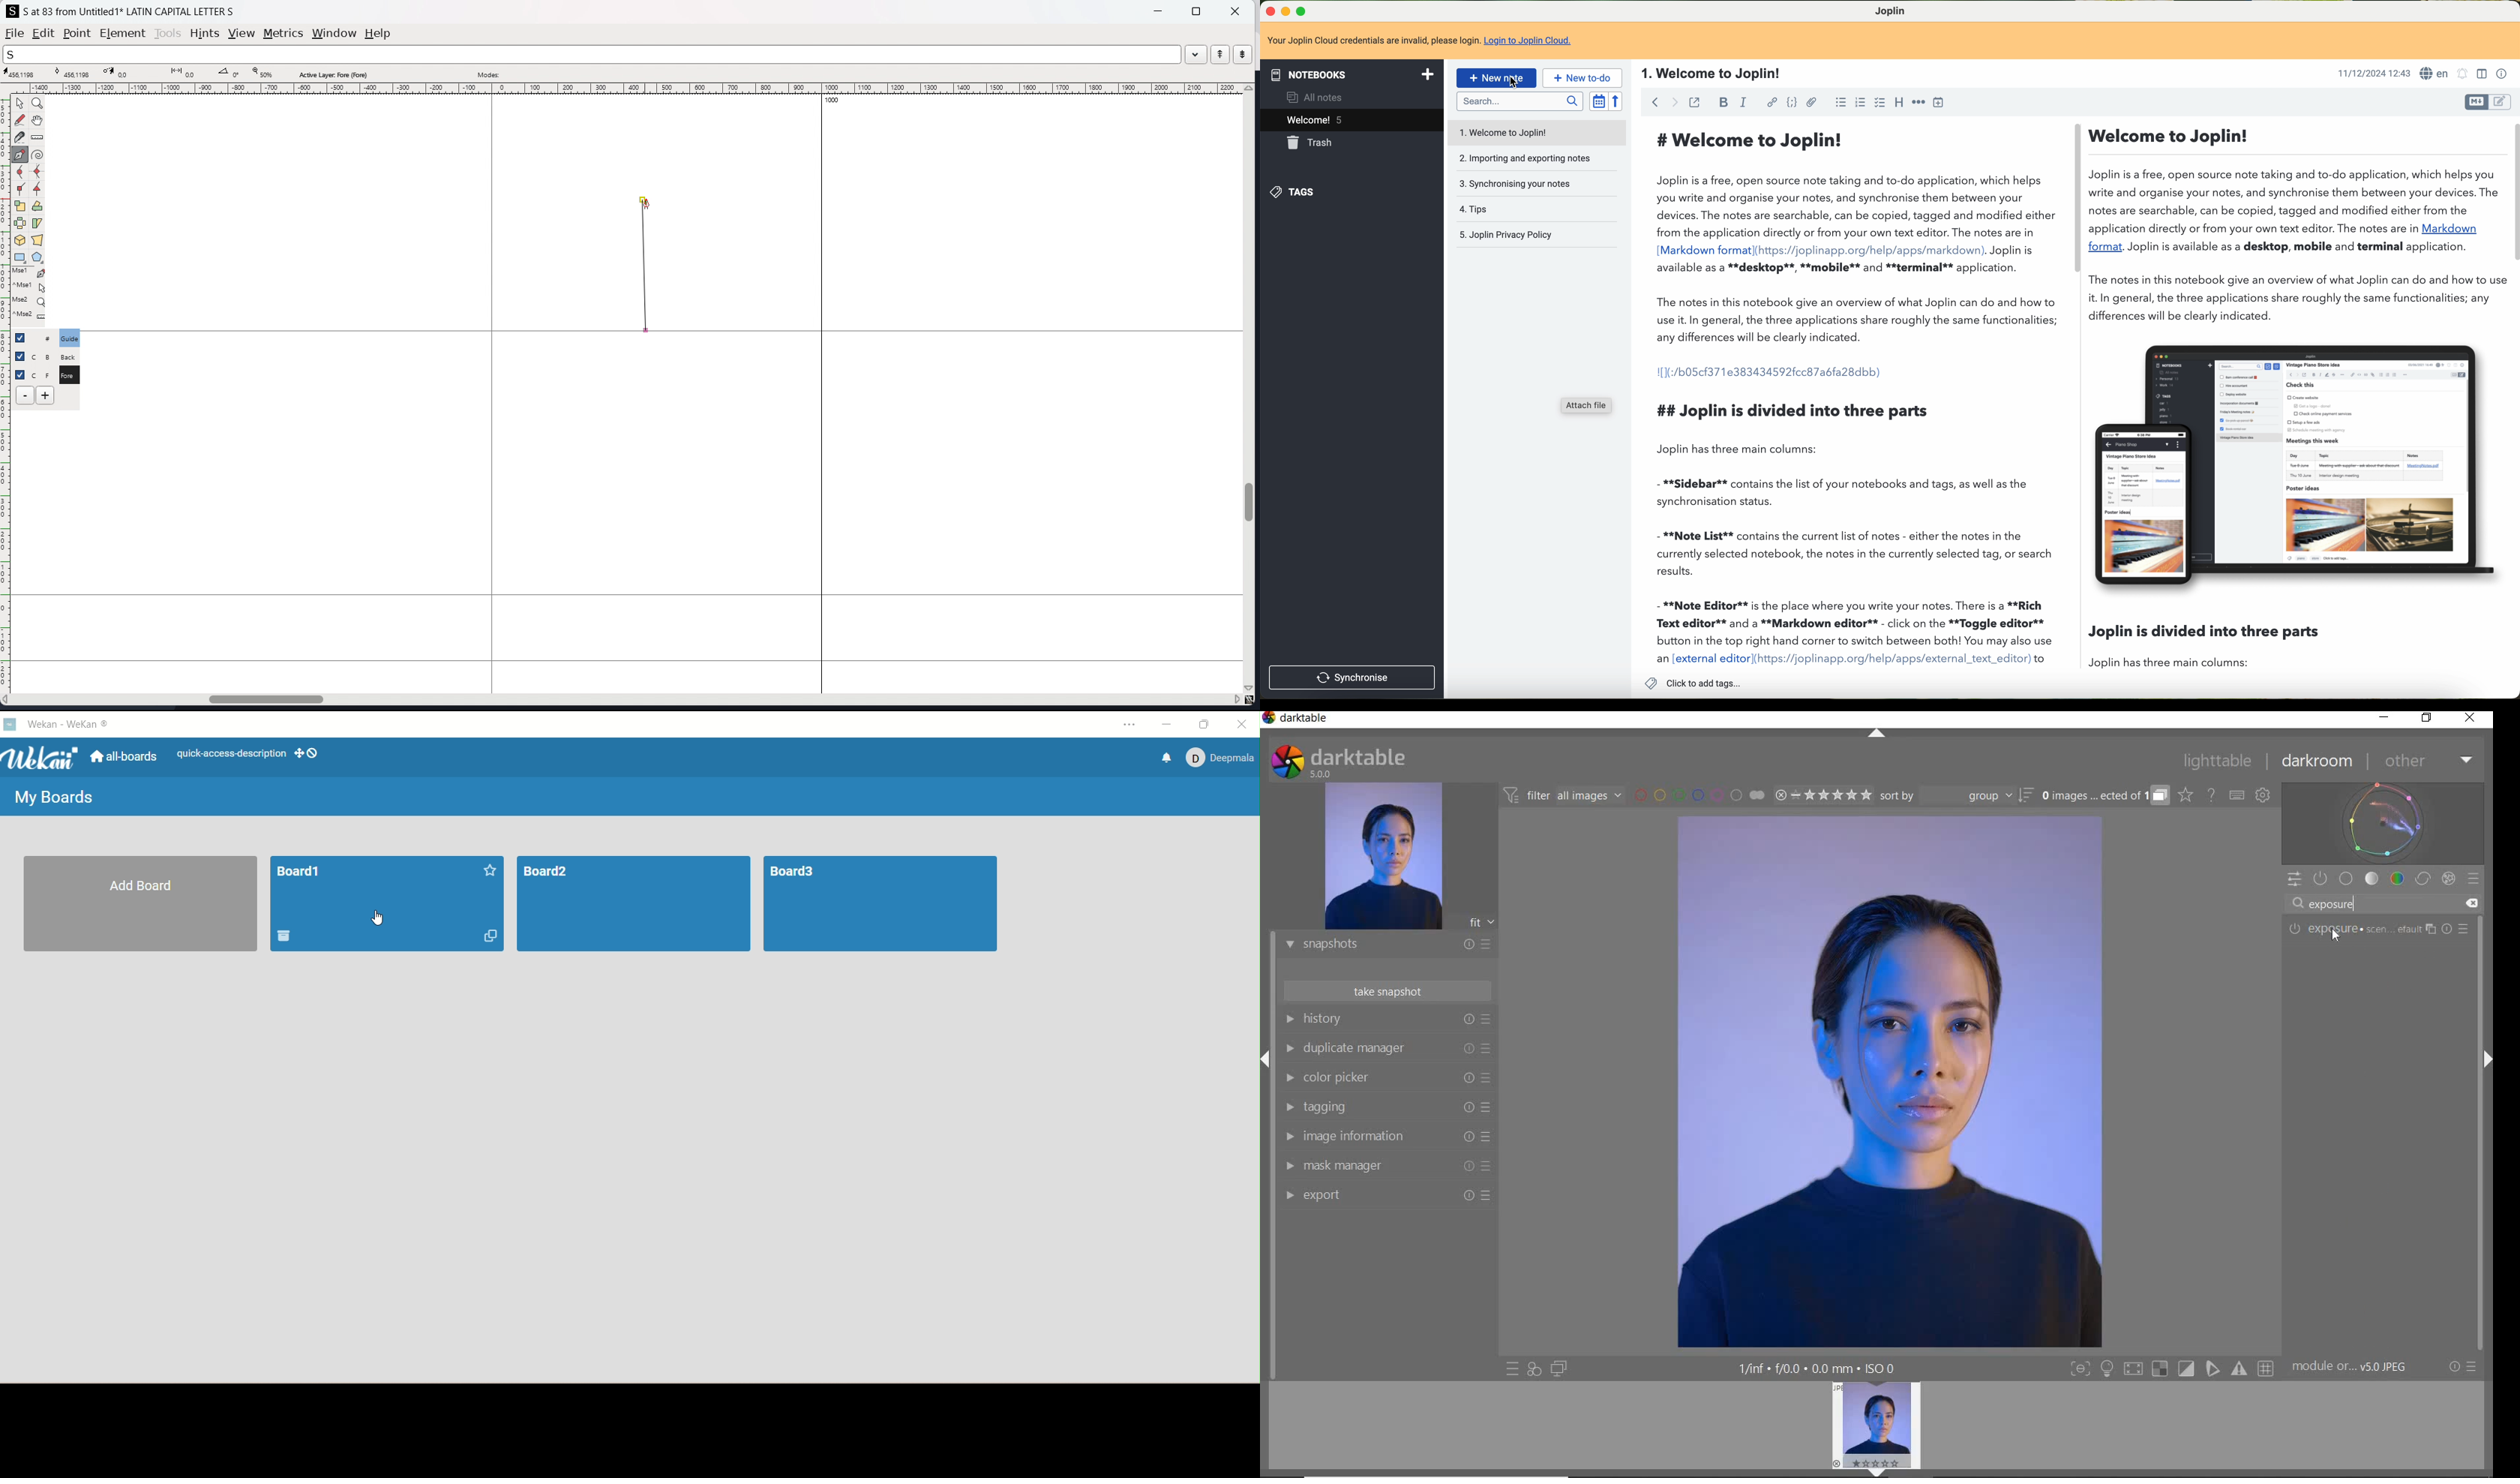 The height and width of the screenshot is (1484, 2520). Describe the element at coordinates (230, 72) in the screenshot. I see `angle between points` at that location.